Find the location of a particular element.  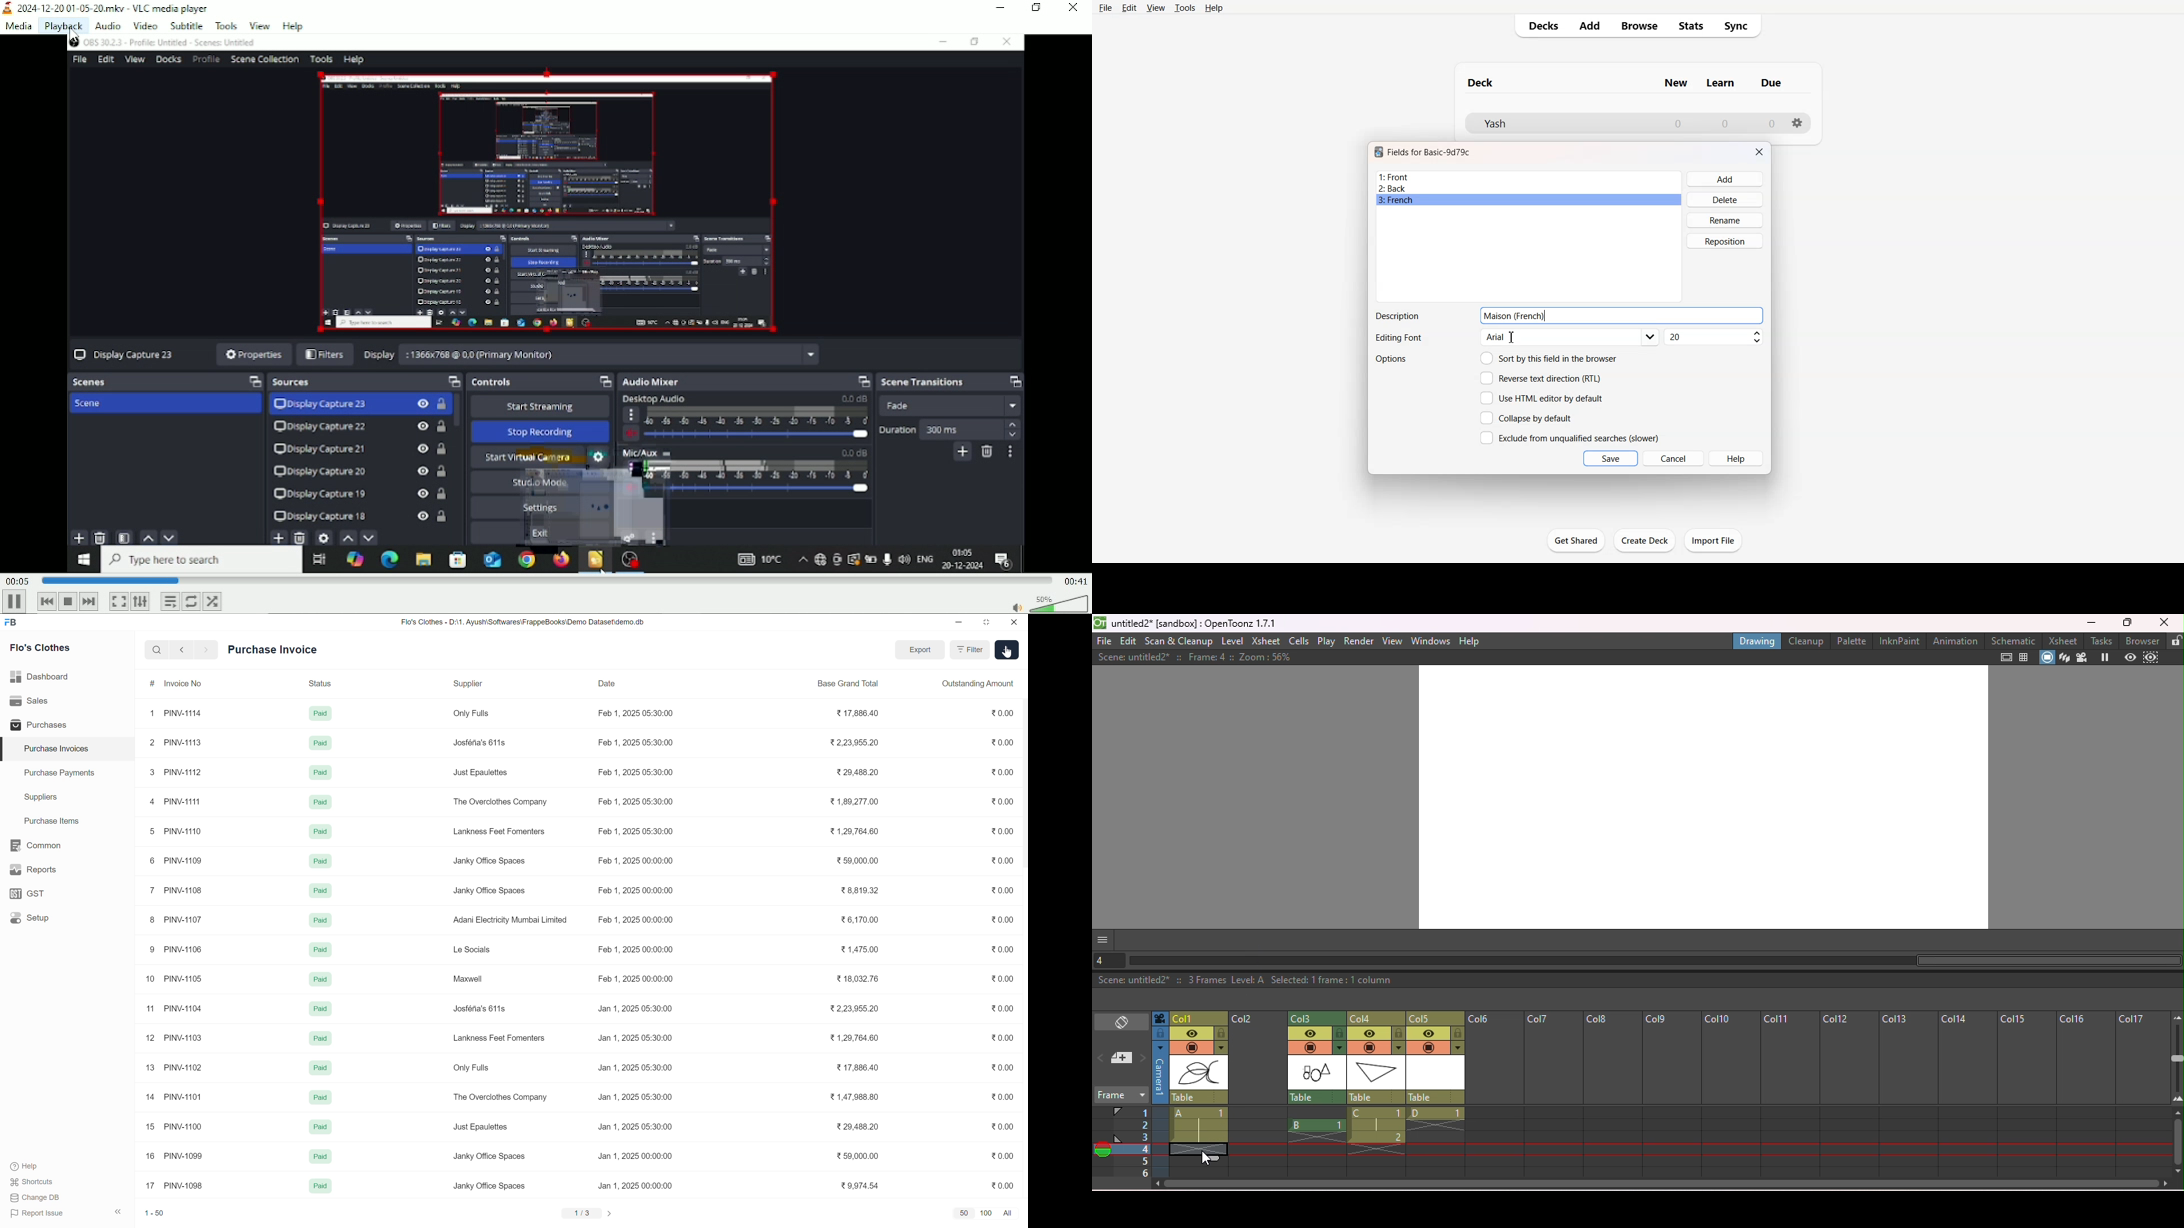

Toggle playlist is located at coordinates (170, 601).